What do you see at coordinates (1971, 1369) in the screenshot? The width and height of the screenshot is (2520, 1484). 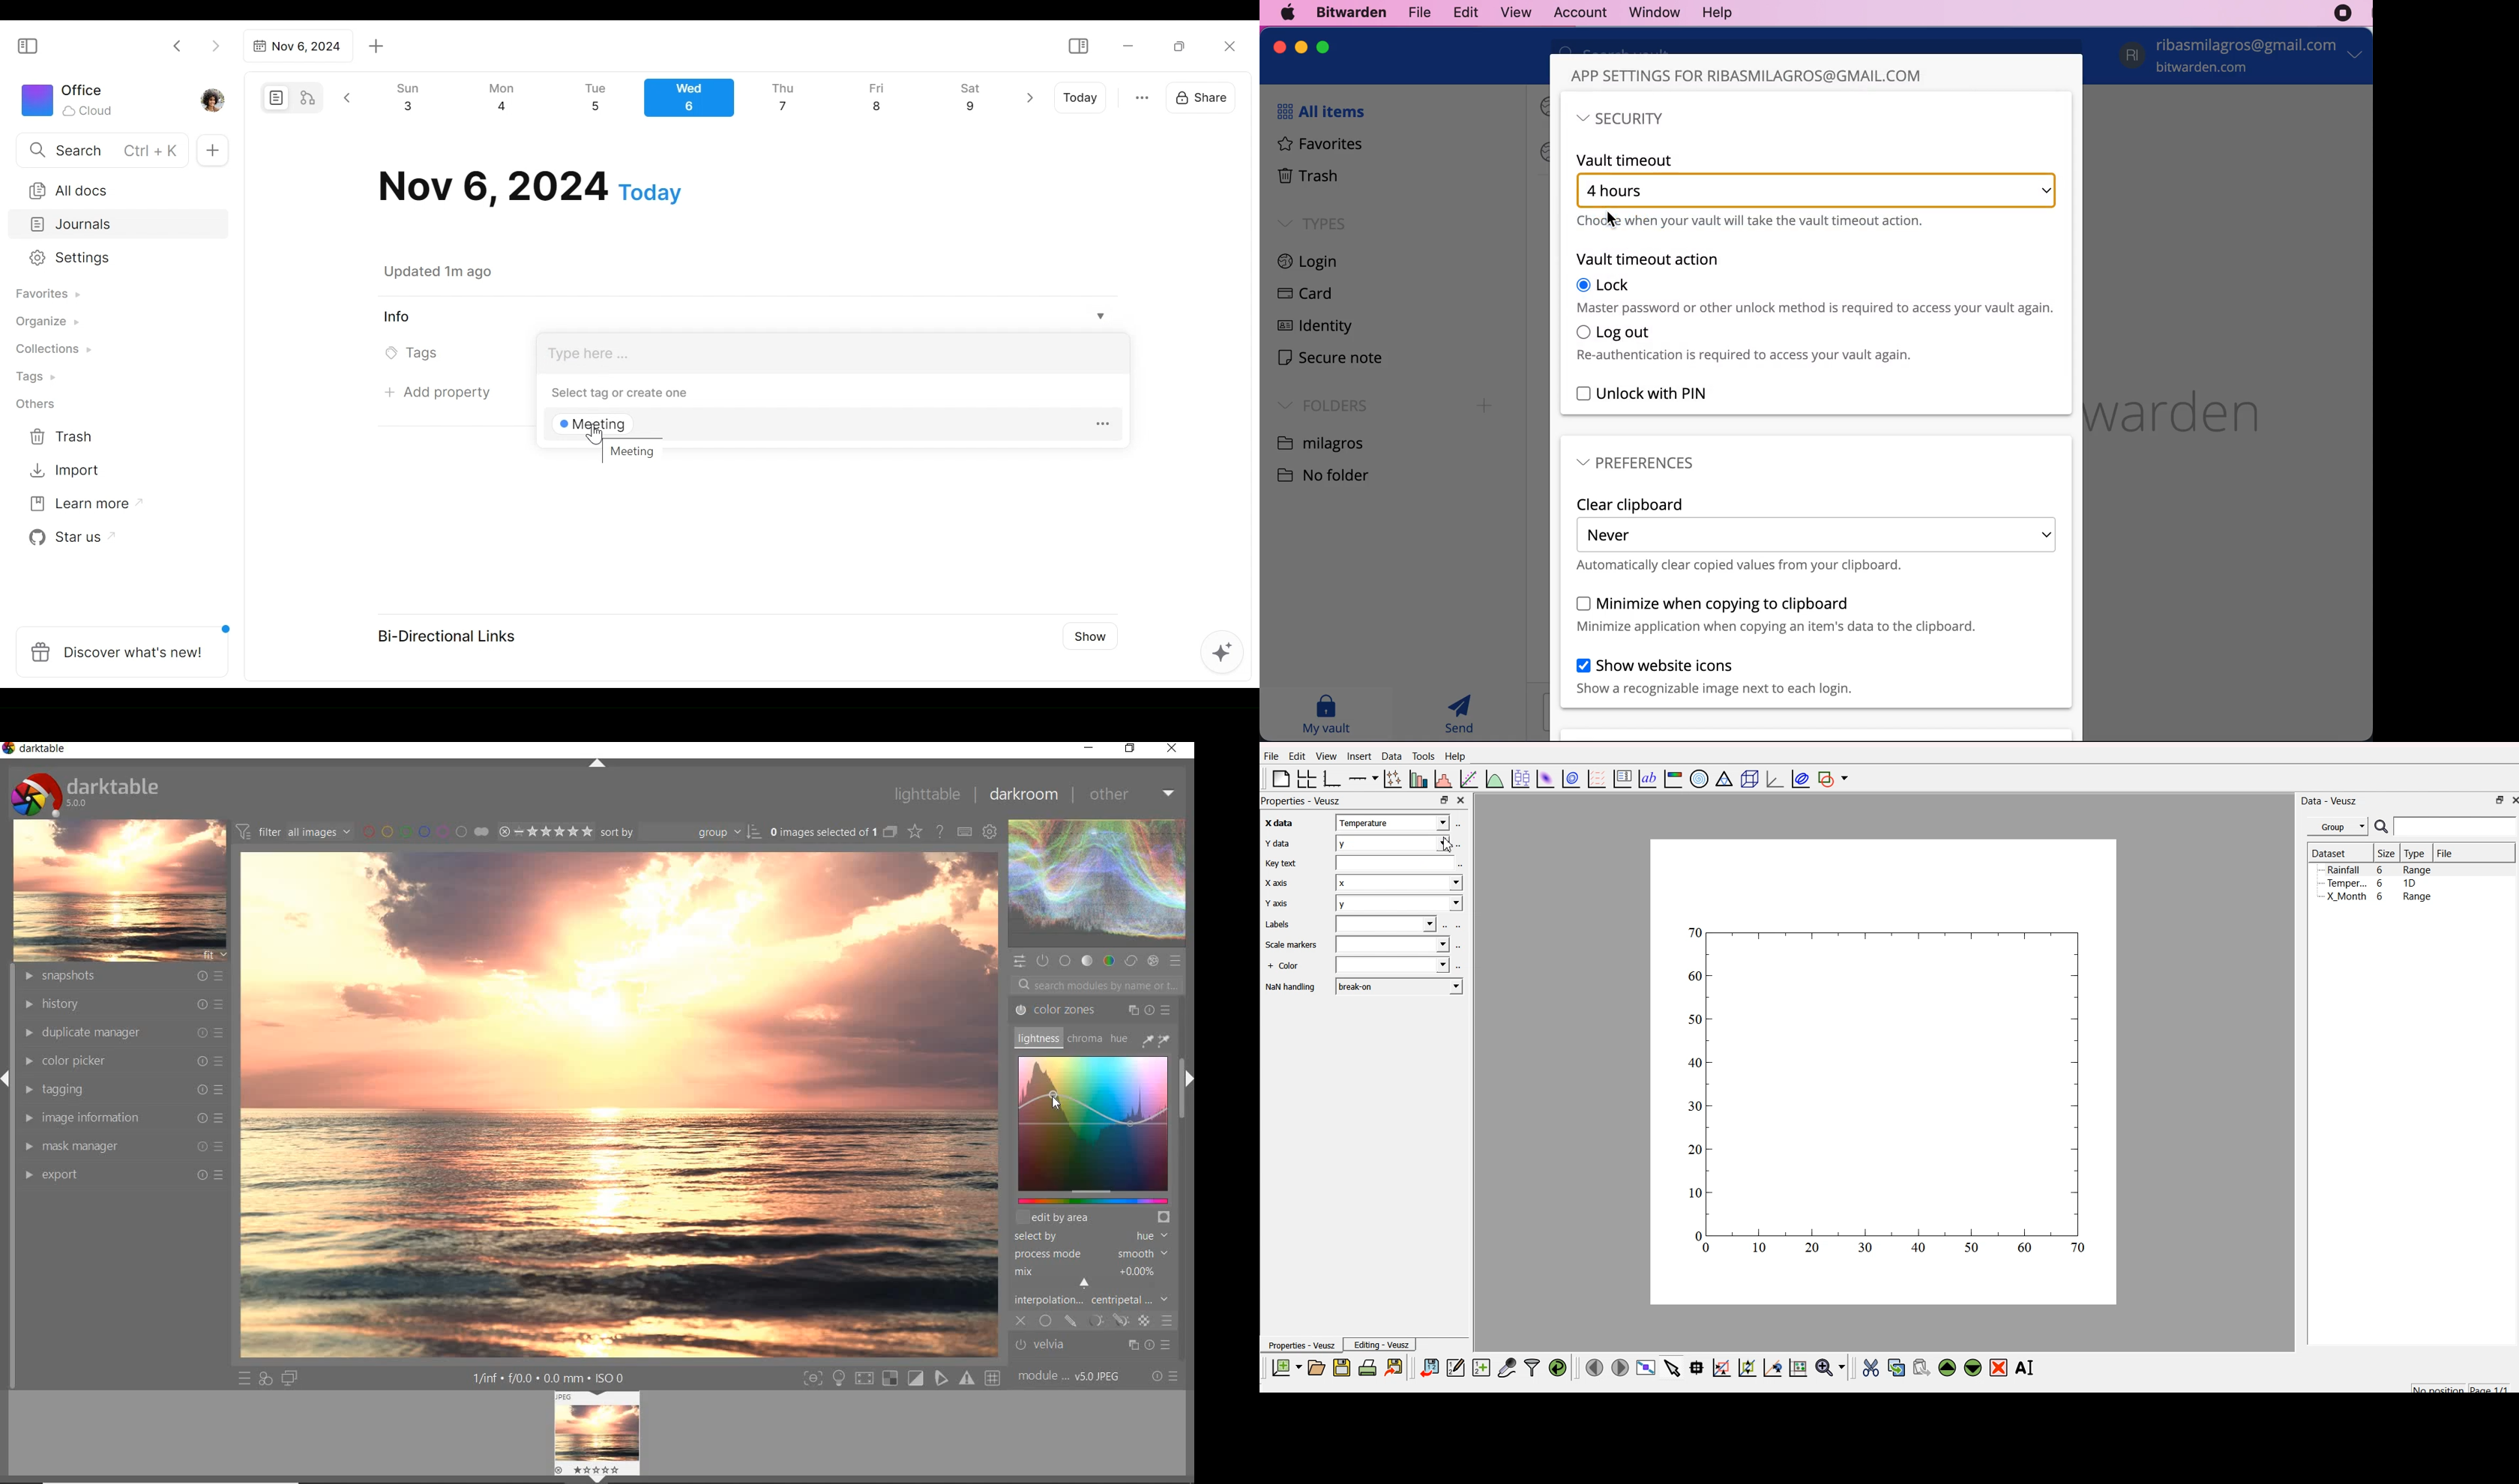 I see `move down the widget ` at bounding box center [1971, 1369].